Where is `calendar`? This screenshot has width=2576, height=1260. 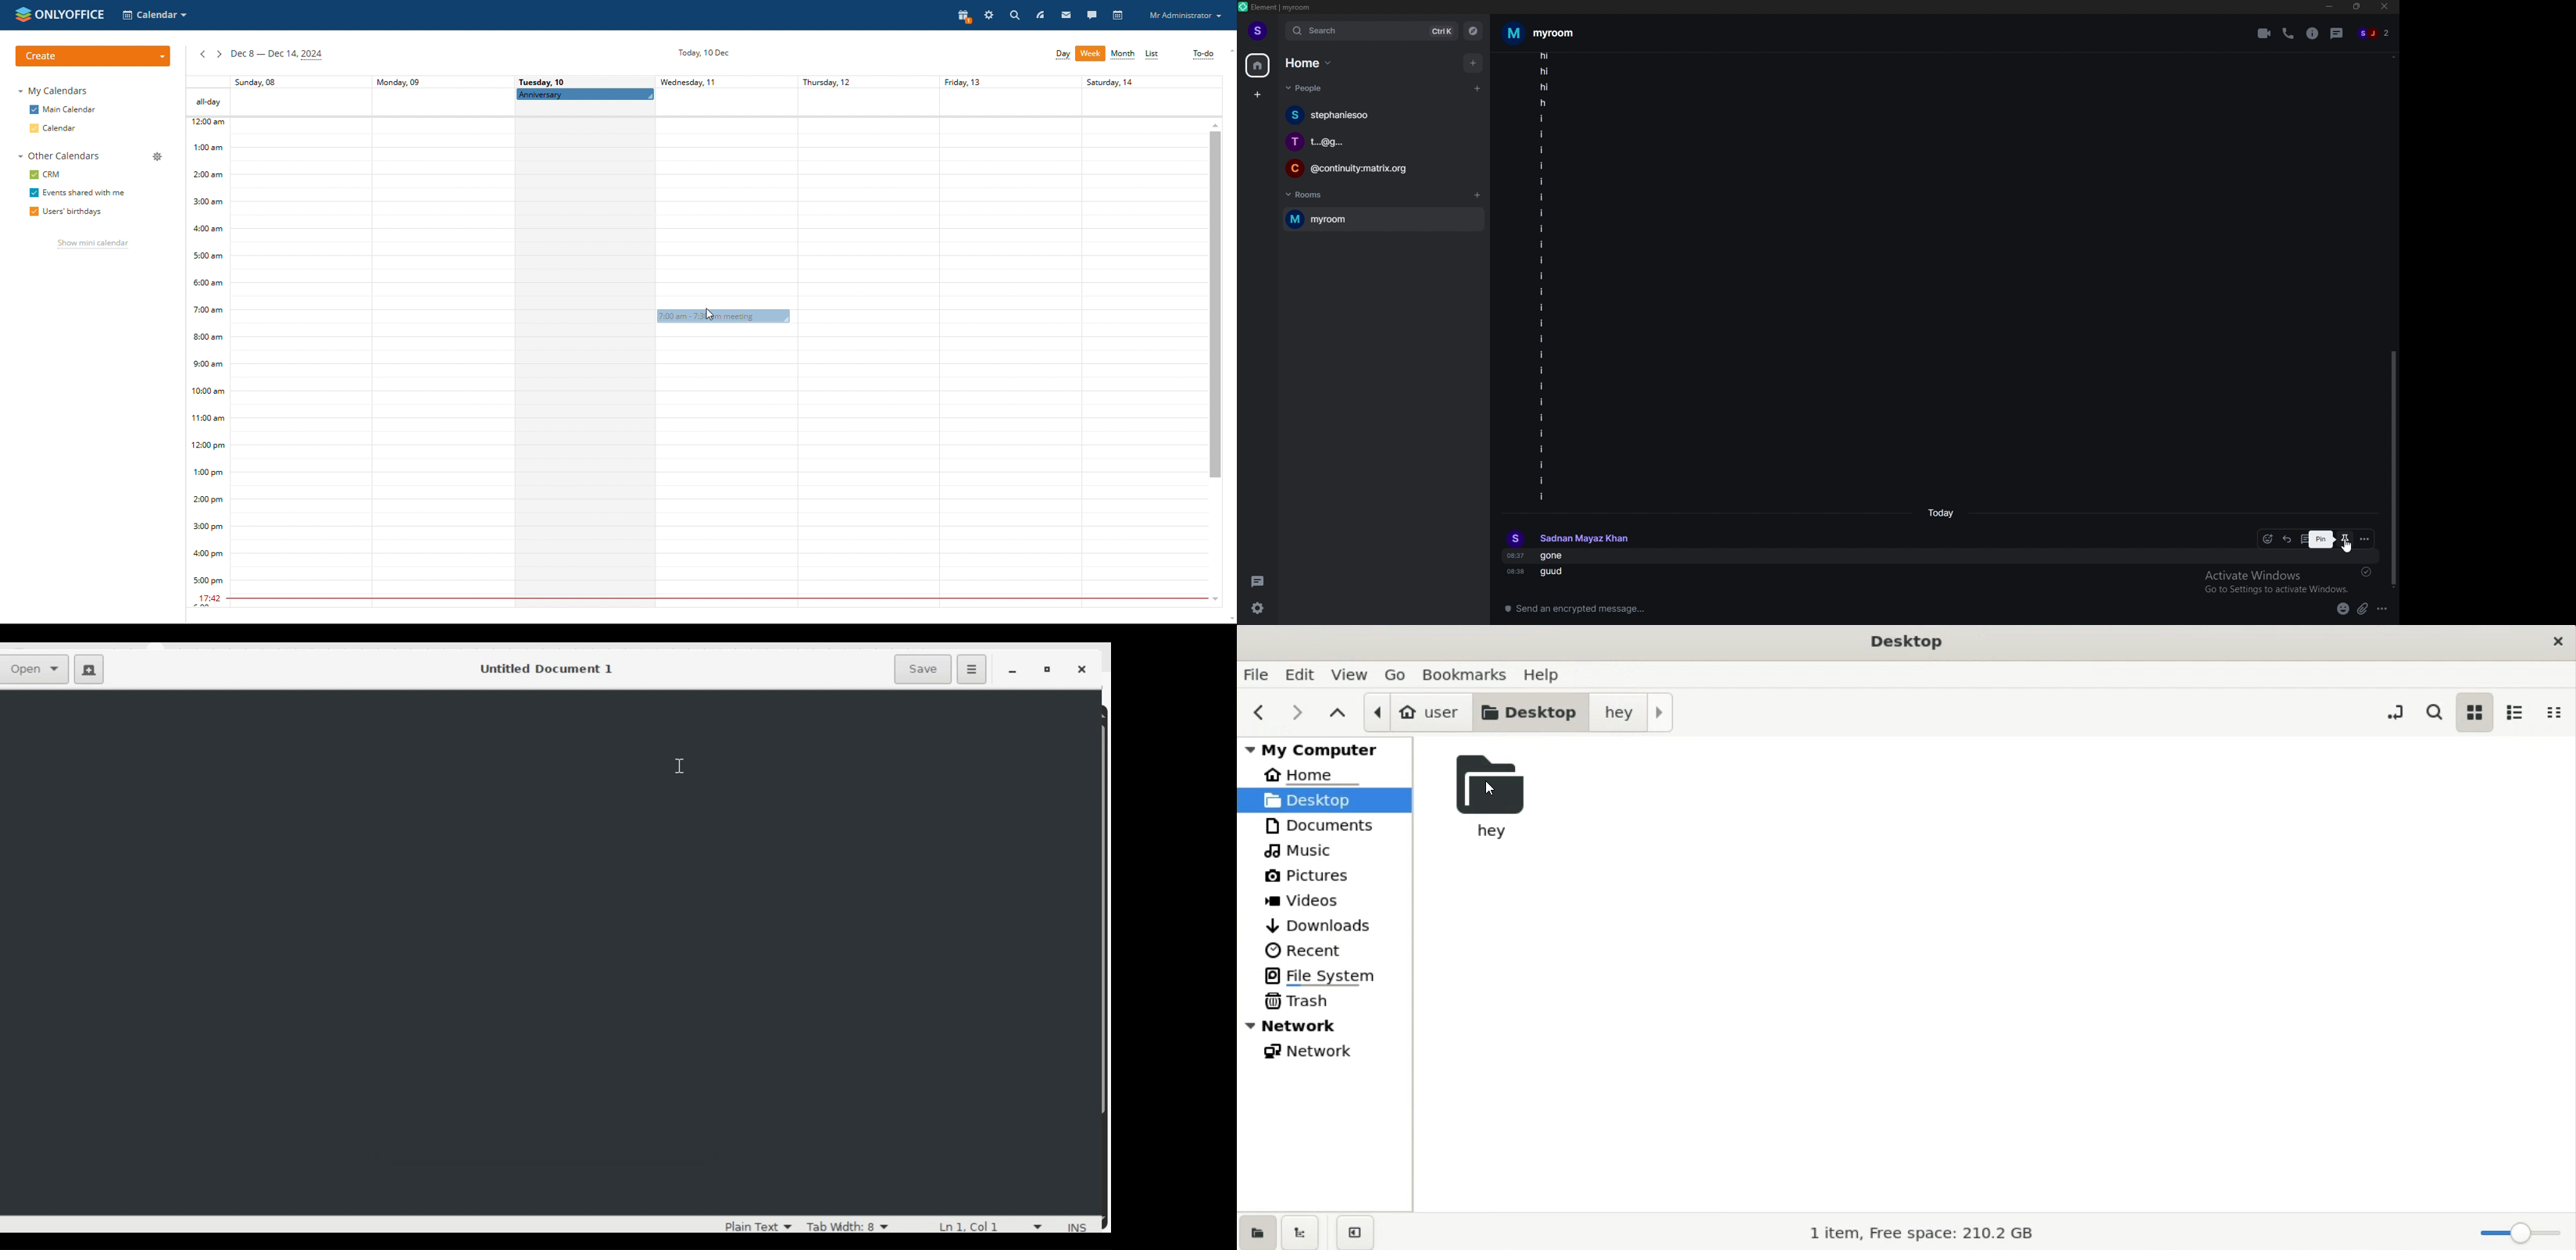 calendar is located at coordinates (1119, 16).